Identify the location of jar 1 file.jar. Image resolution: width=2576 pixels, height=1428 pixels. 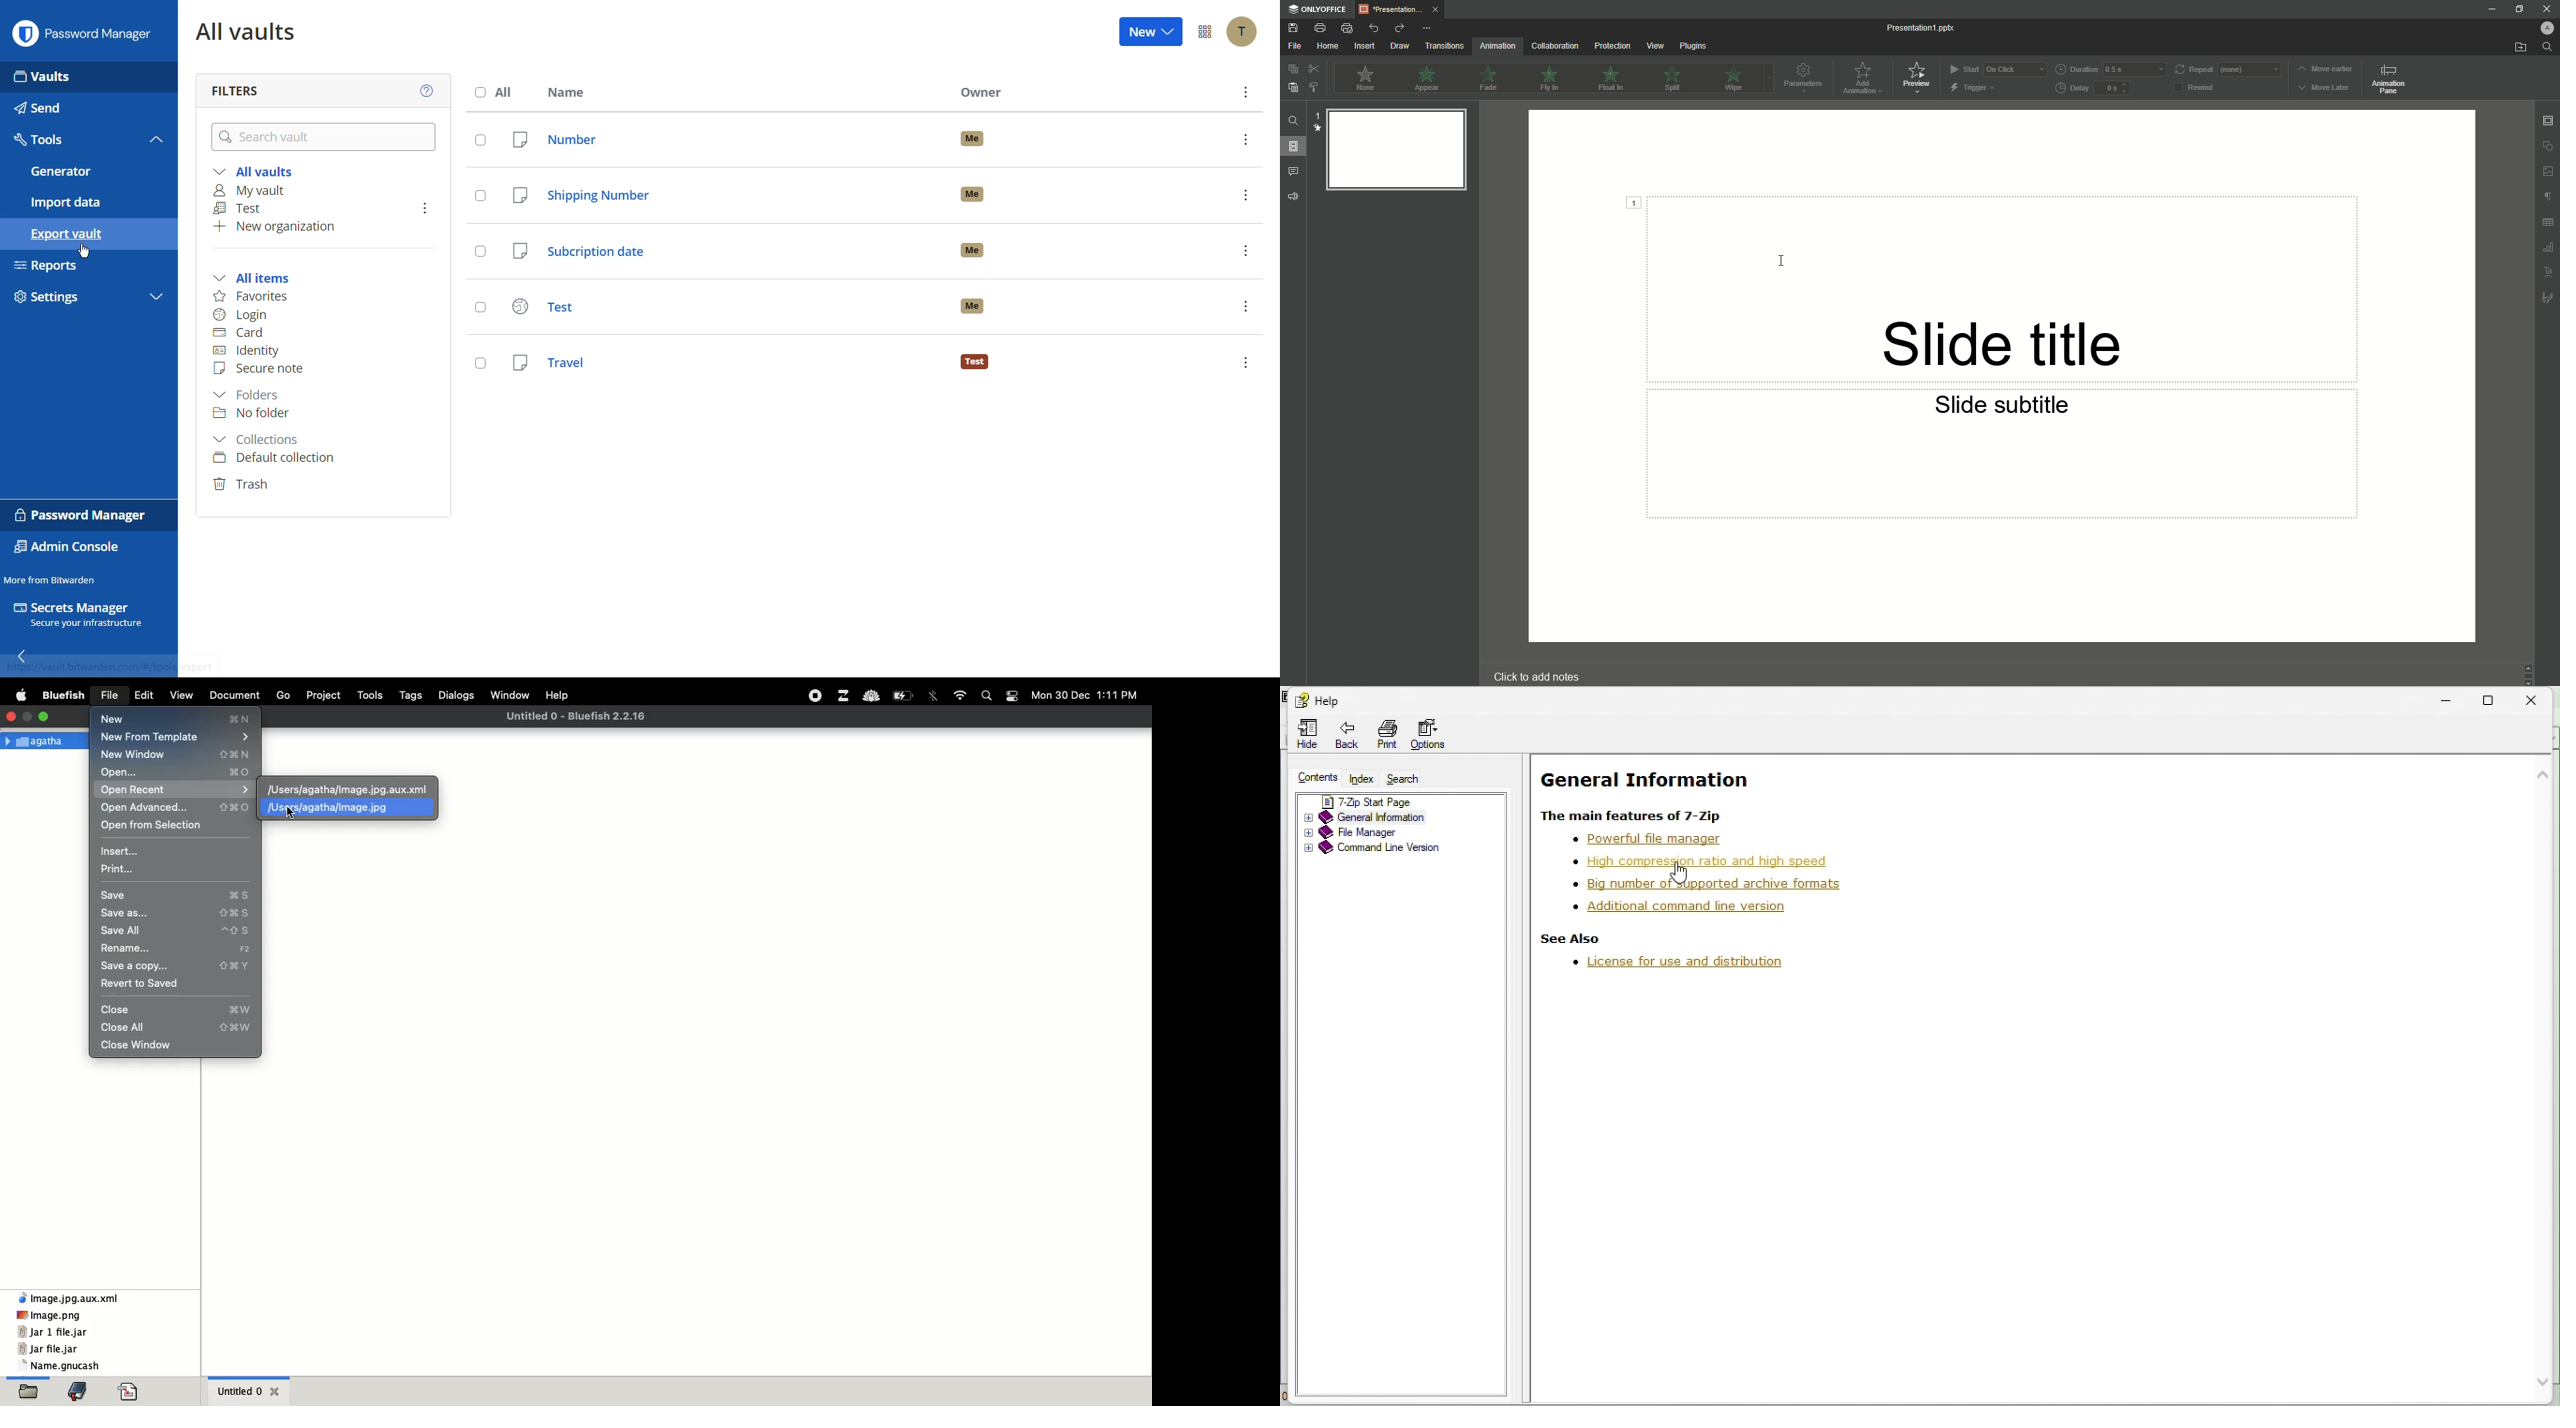
(53, 1332).